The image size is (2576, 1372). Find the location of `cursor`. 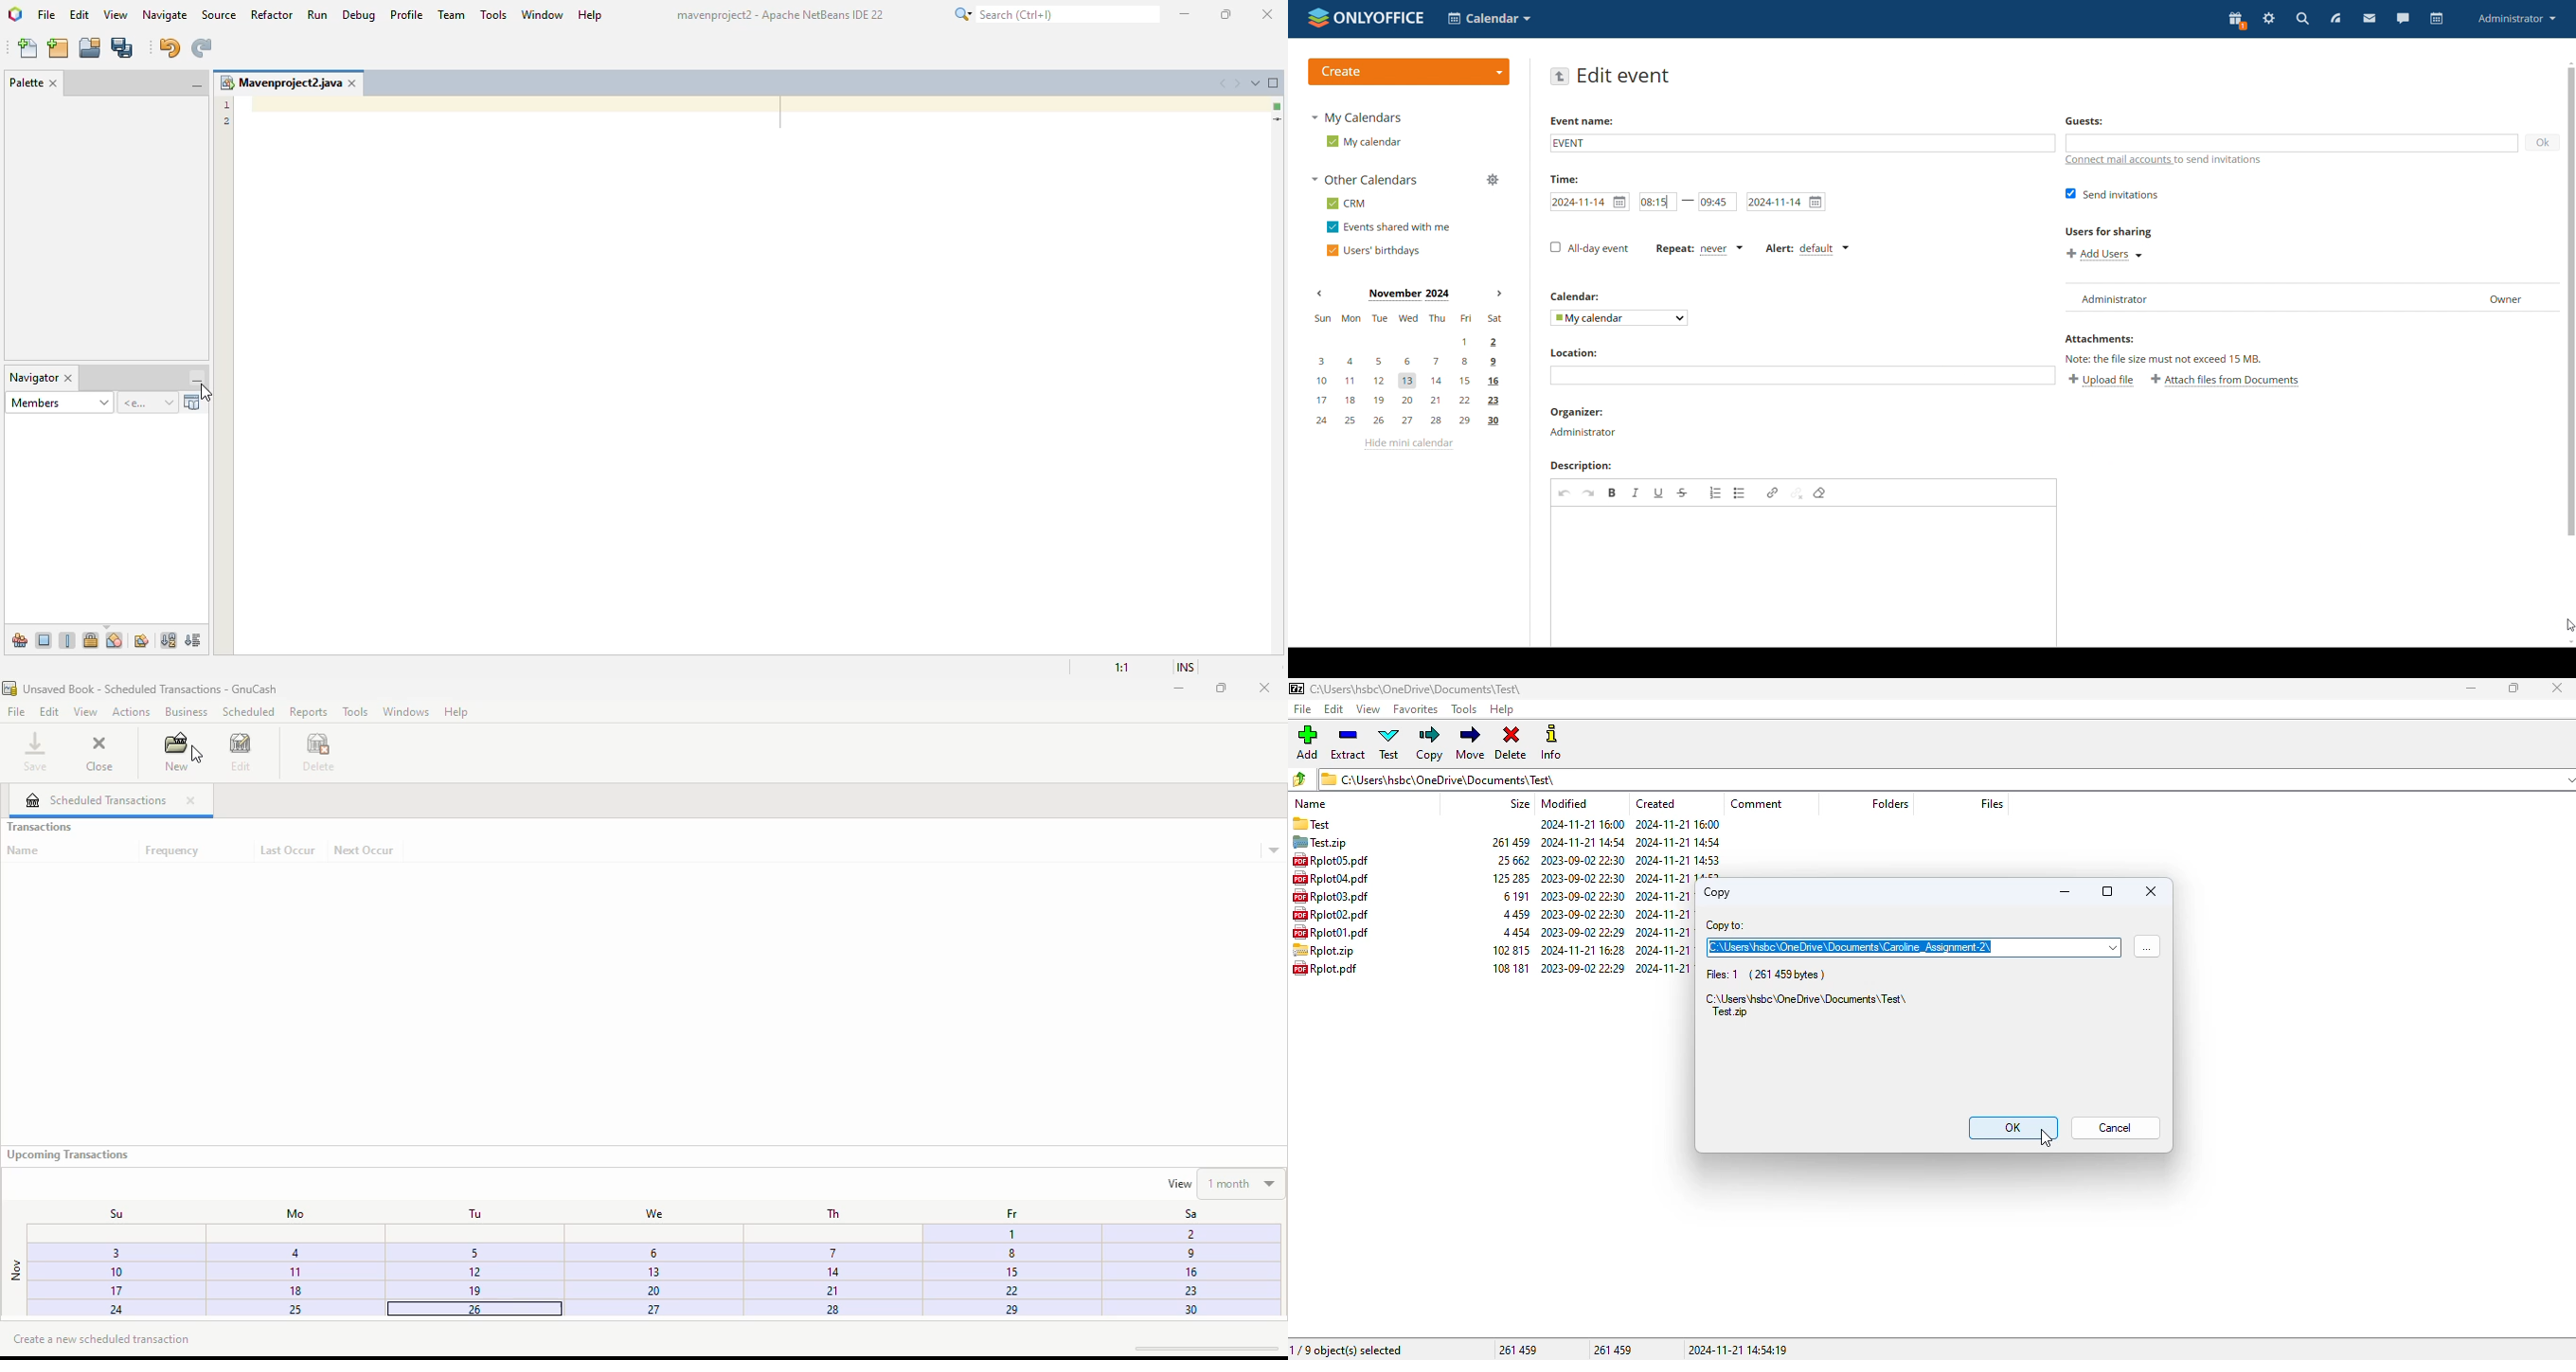

cursor is located at coordinates (2568, 626).